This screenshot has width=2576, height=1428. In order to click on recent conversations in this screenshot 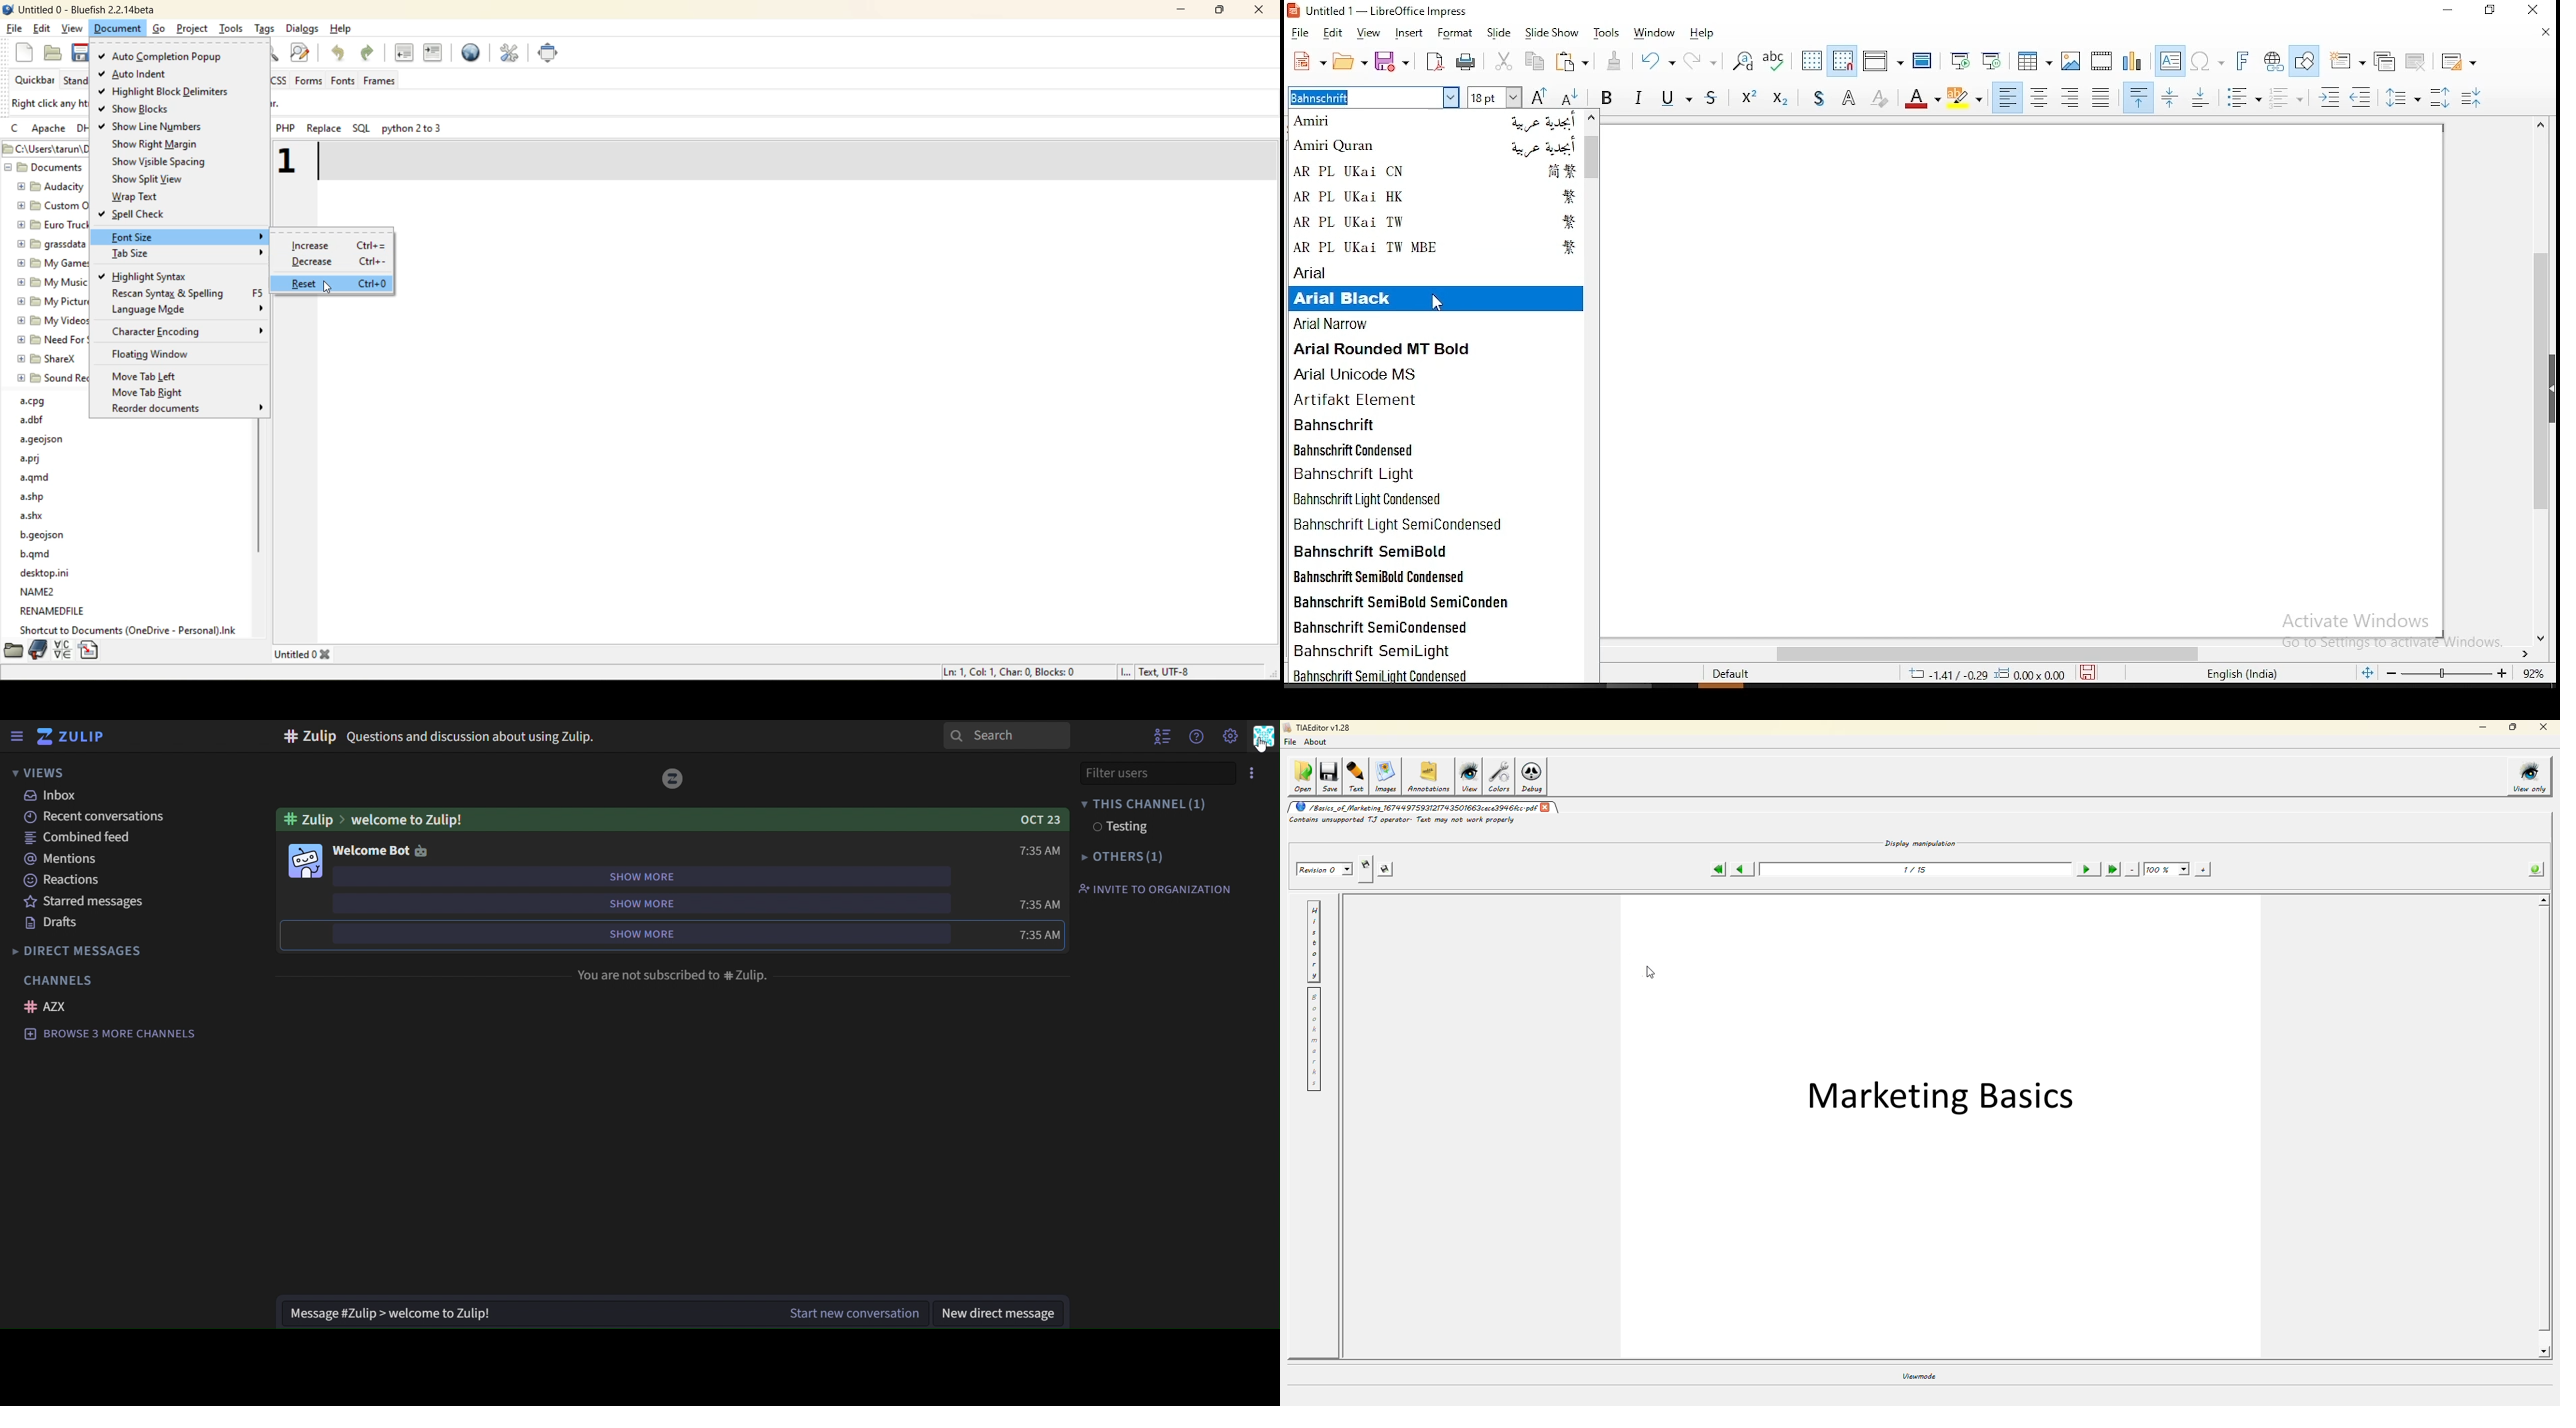, I will do `click(93, 817)`.